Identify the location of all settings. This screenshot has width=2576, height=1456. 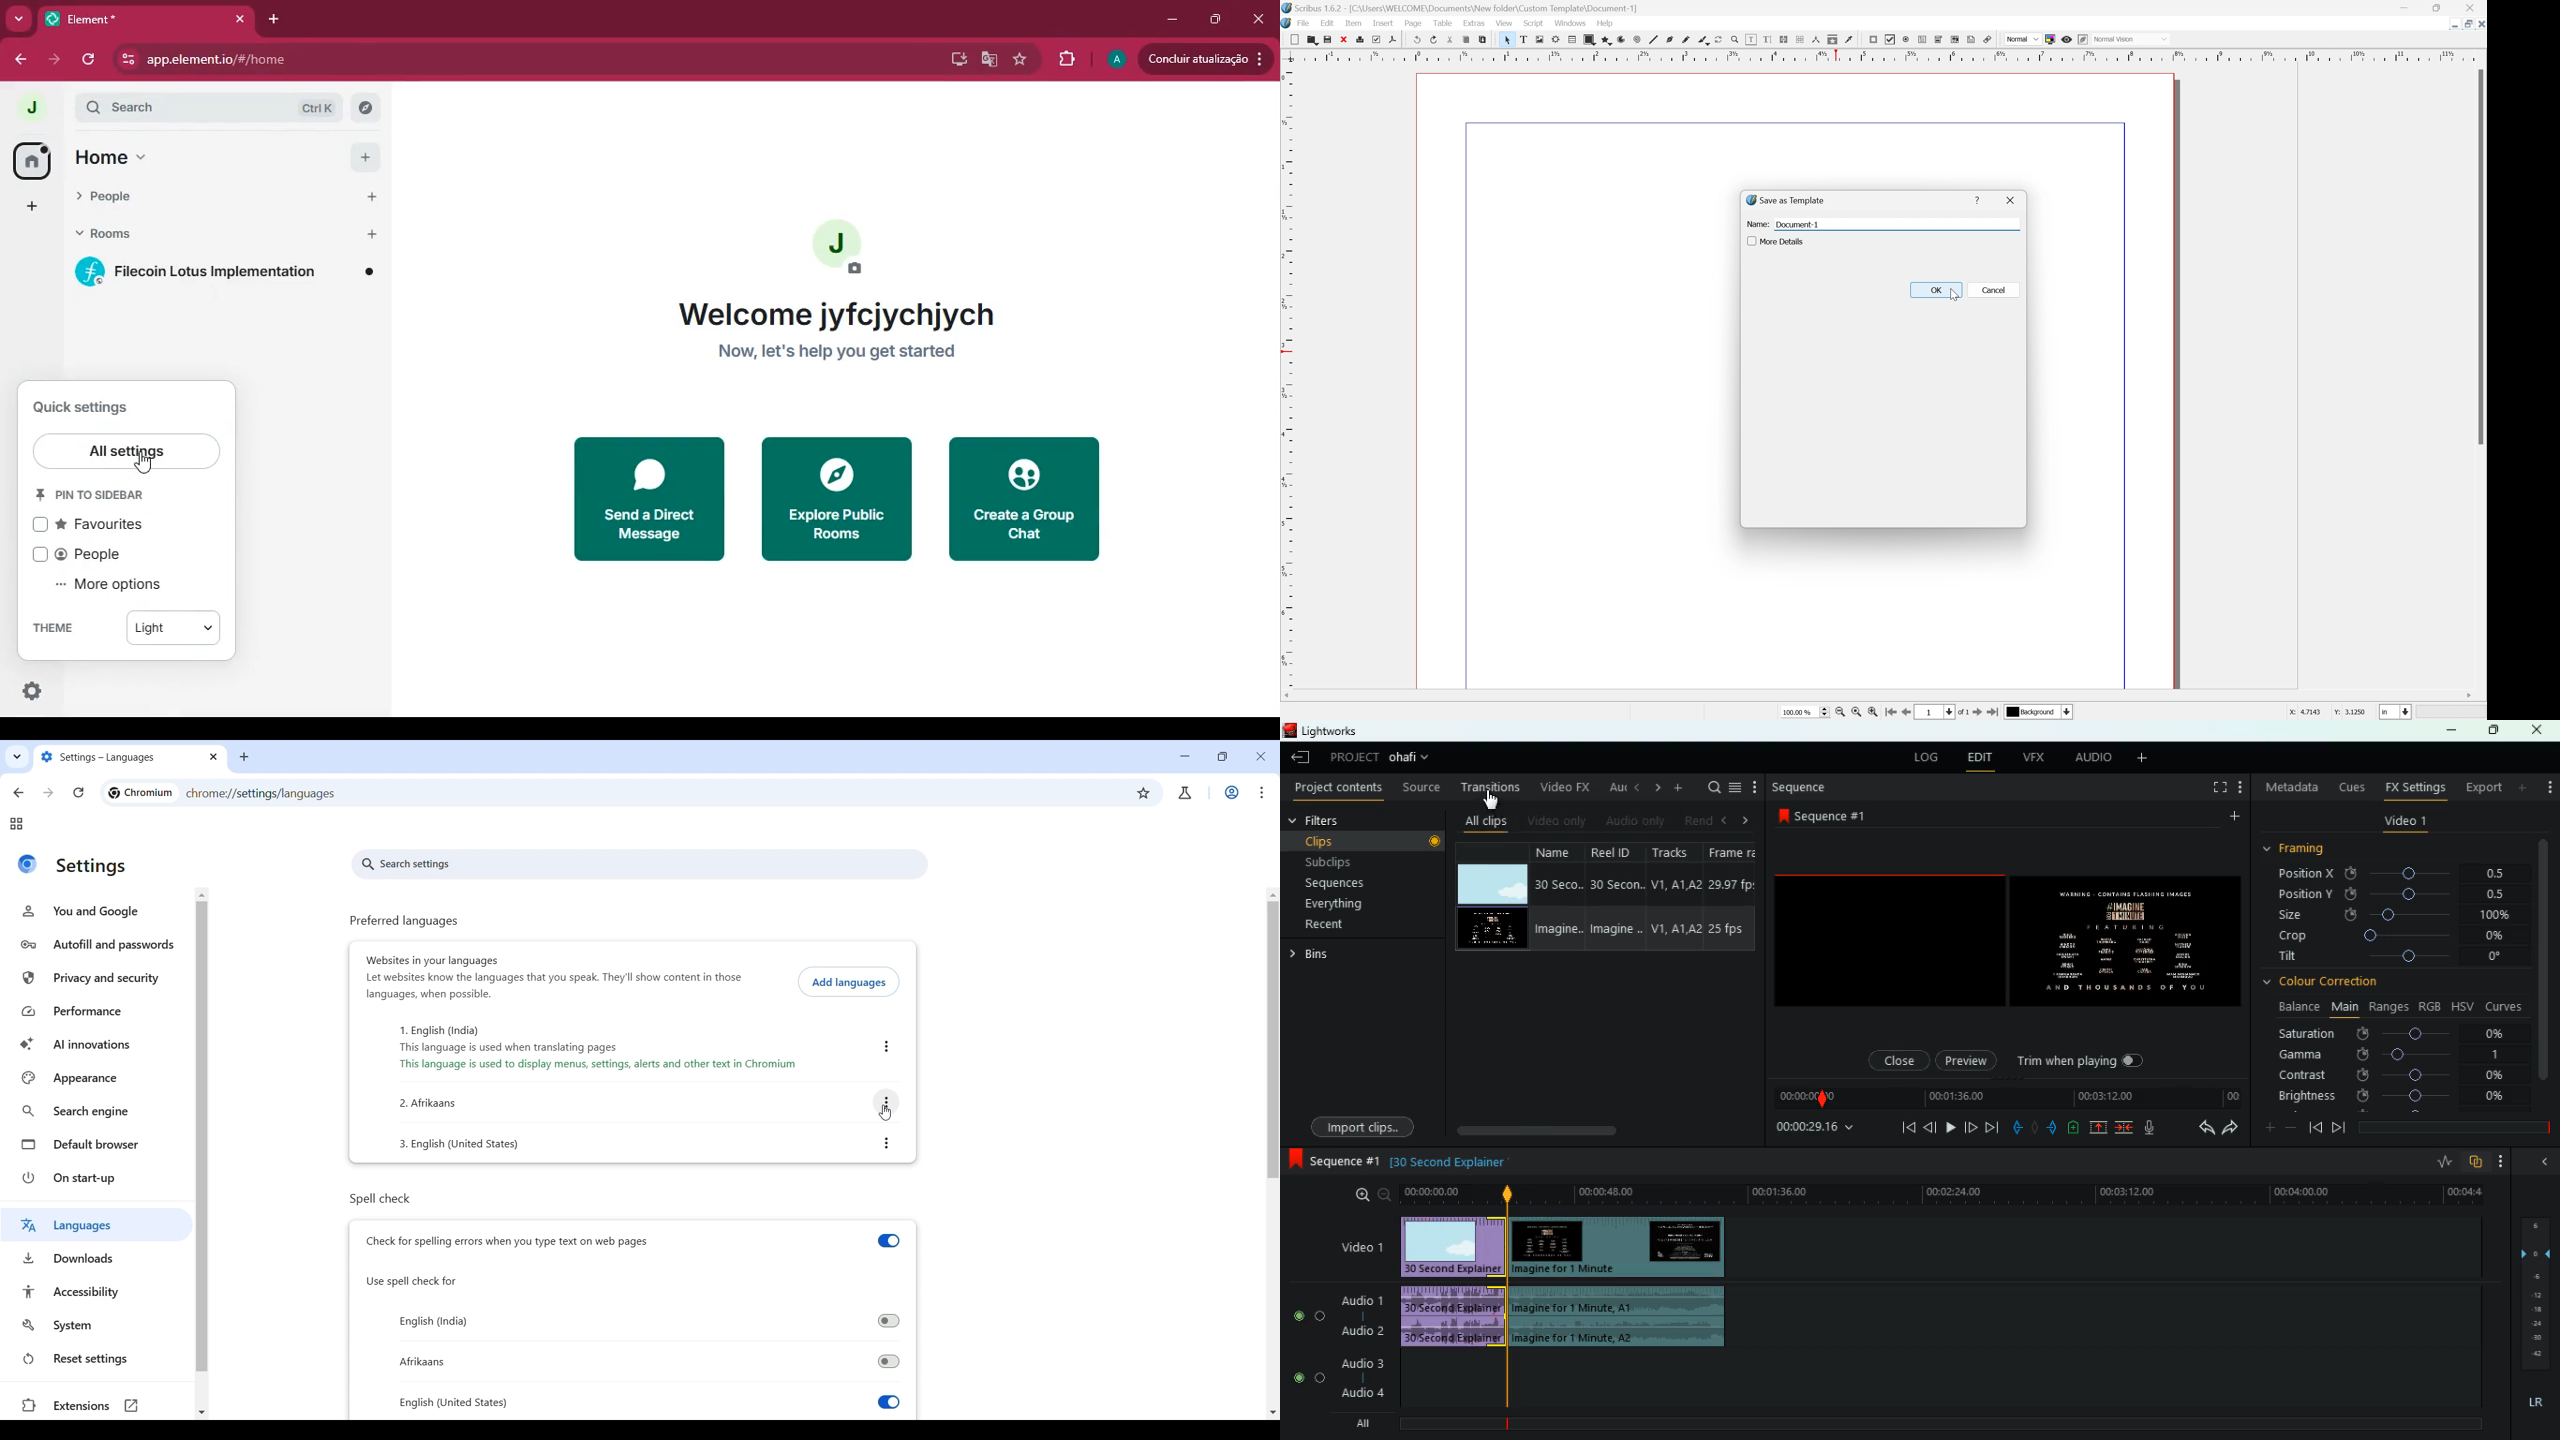
(128, 454).